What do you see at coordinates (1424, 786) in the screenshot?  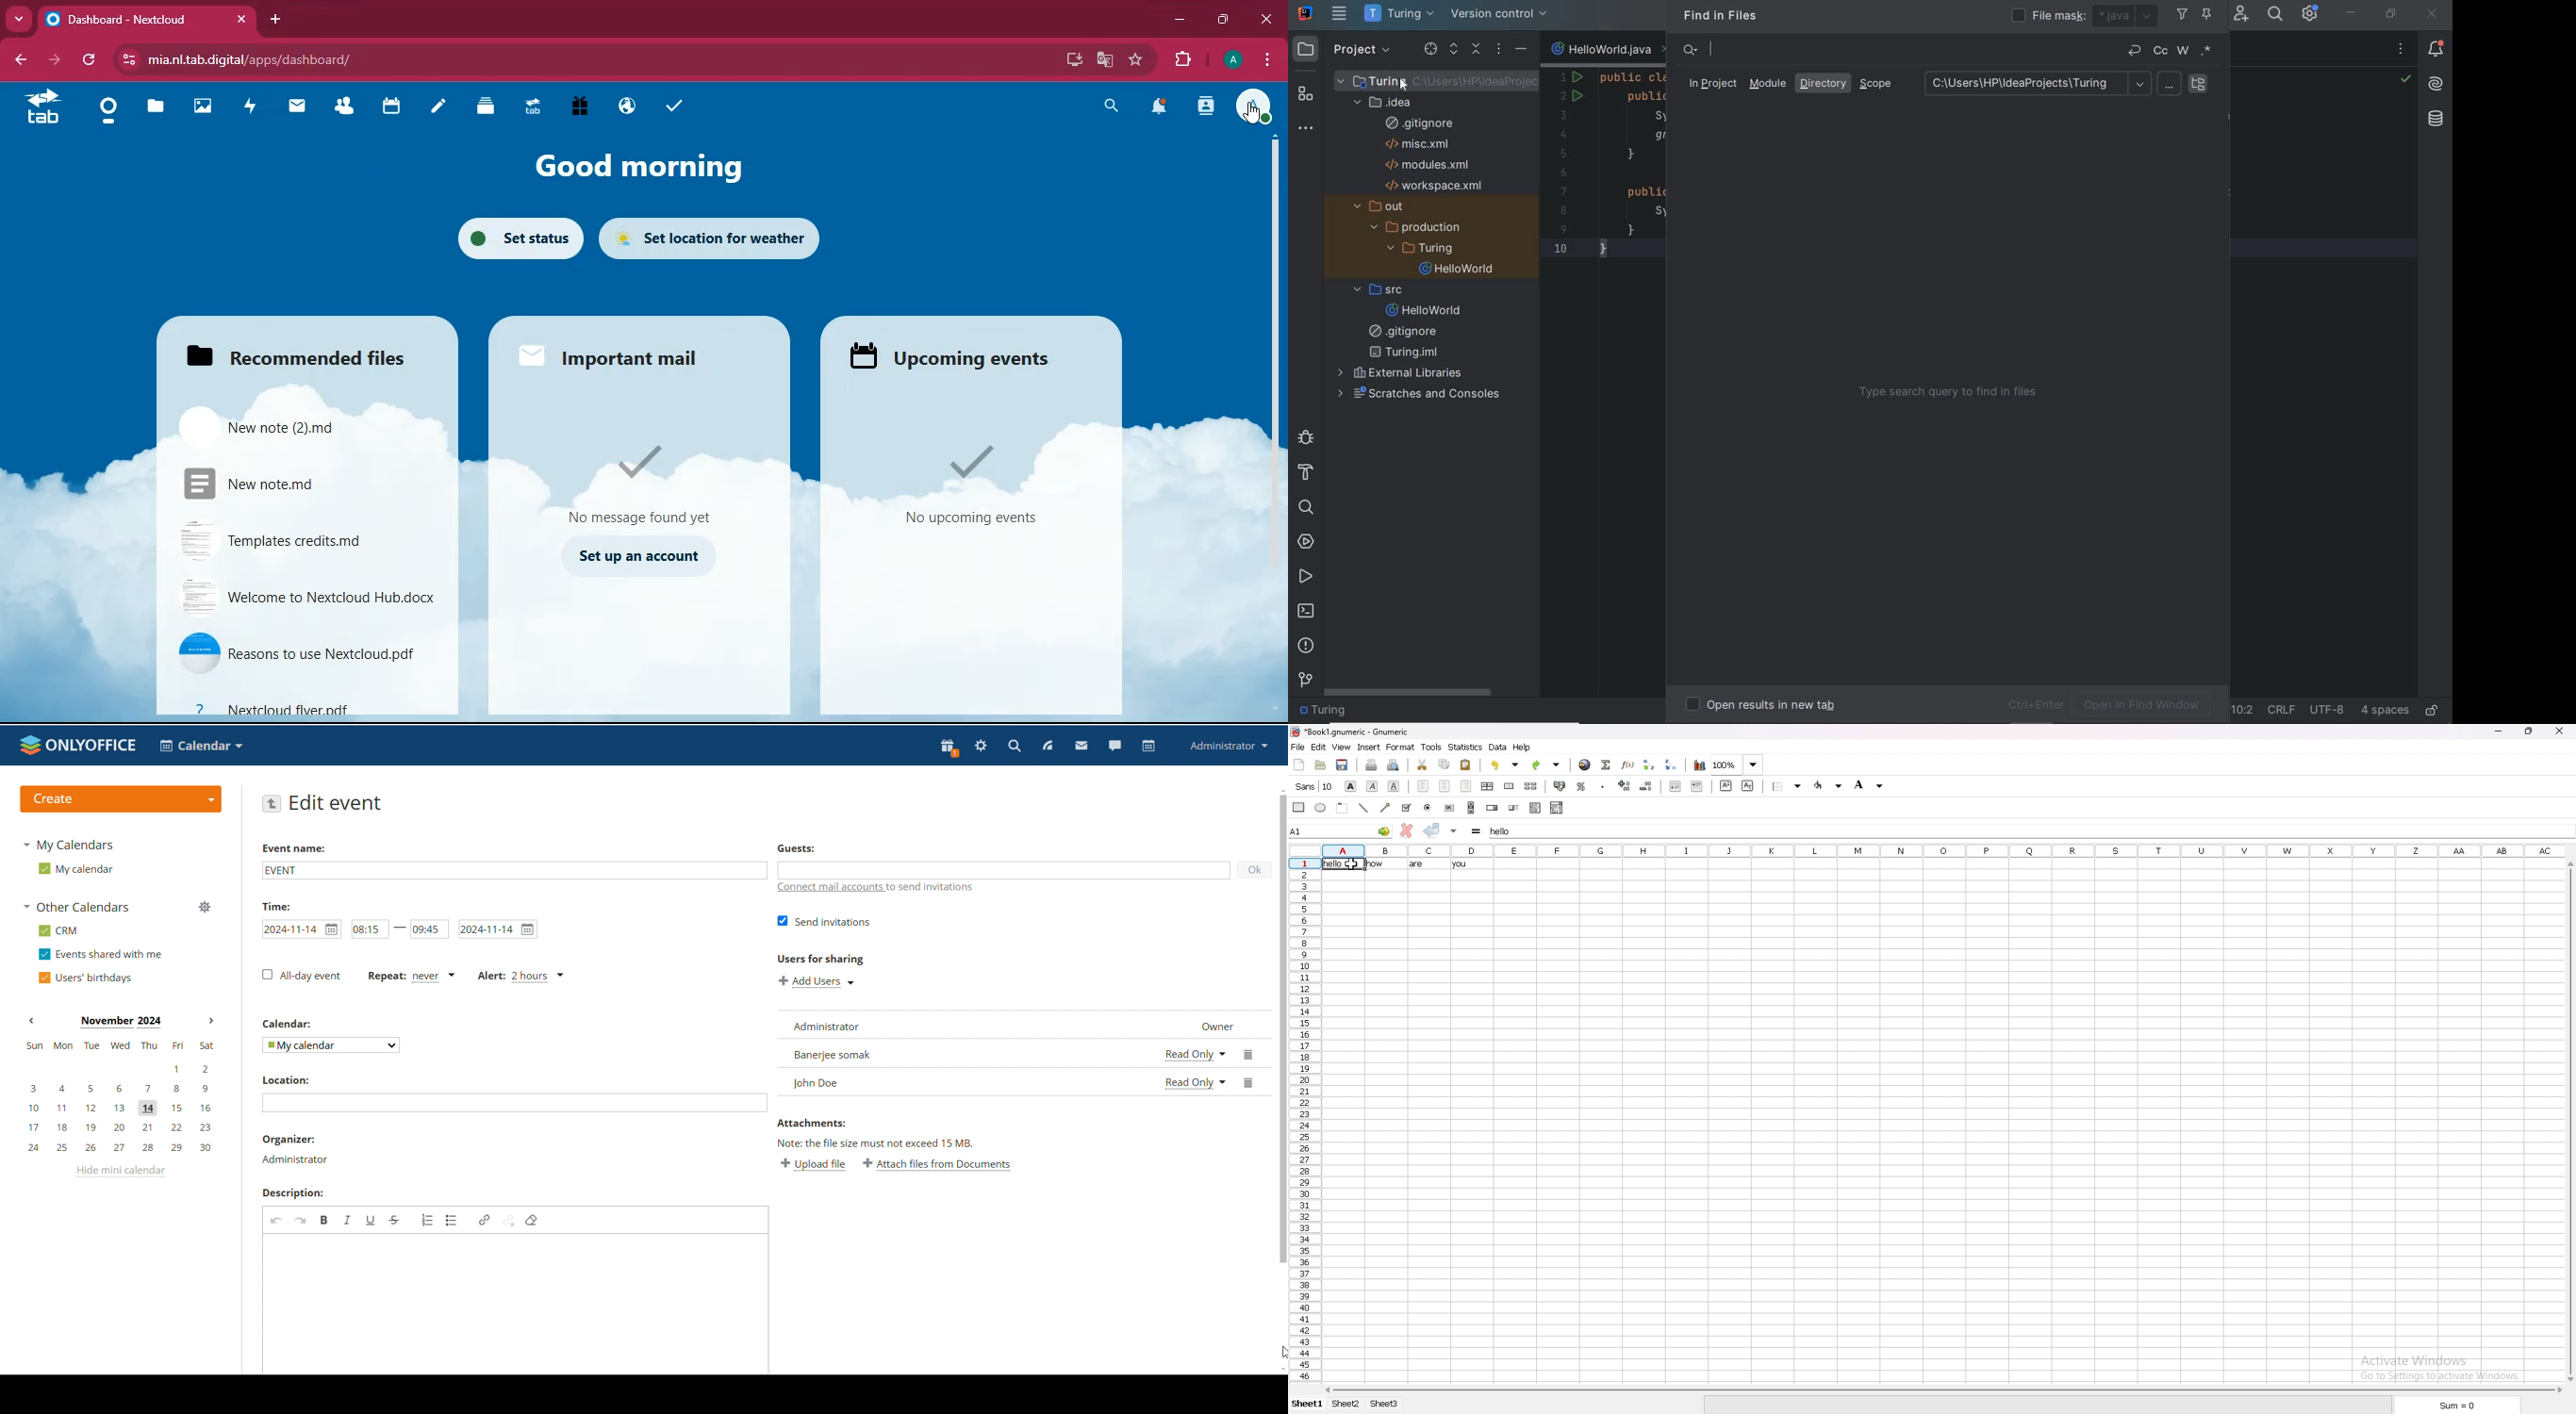 I see `left align` at bounding box center [1424, 786].